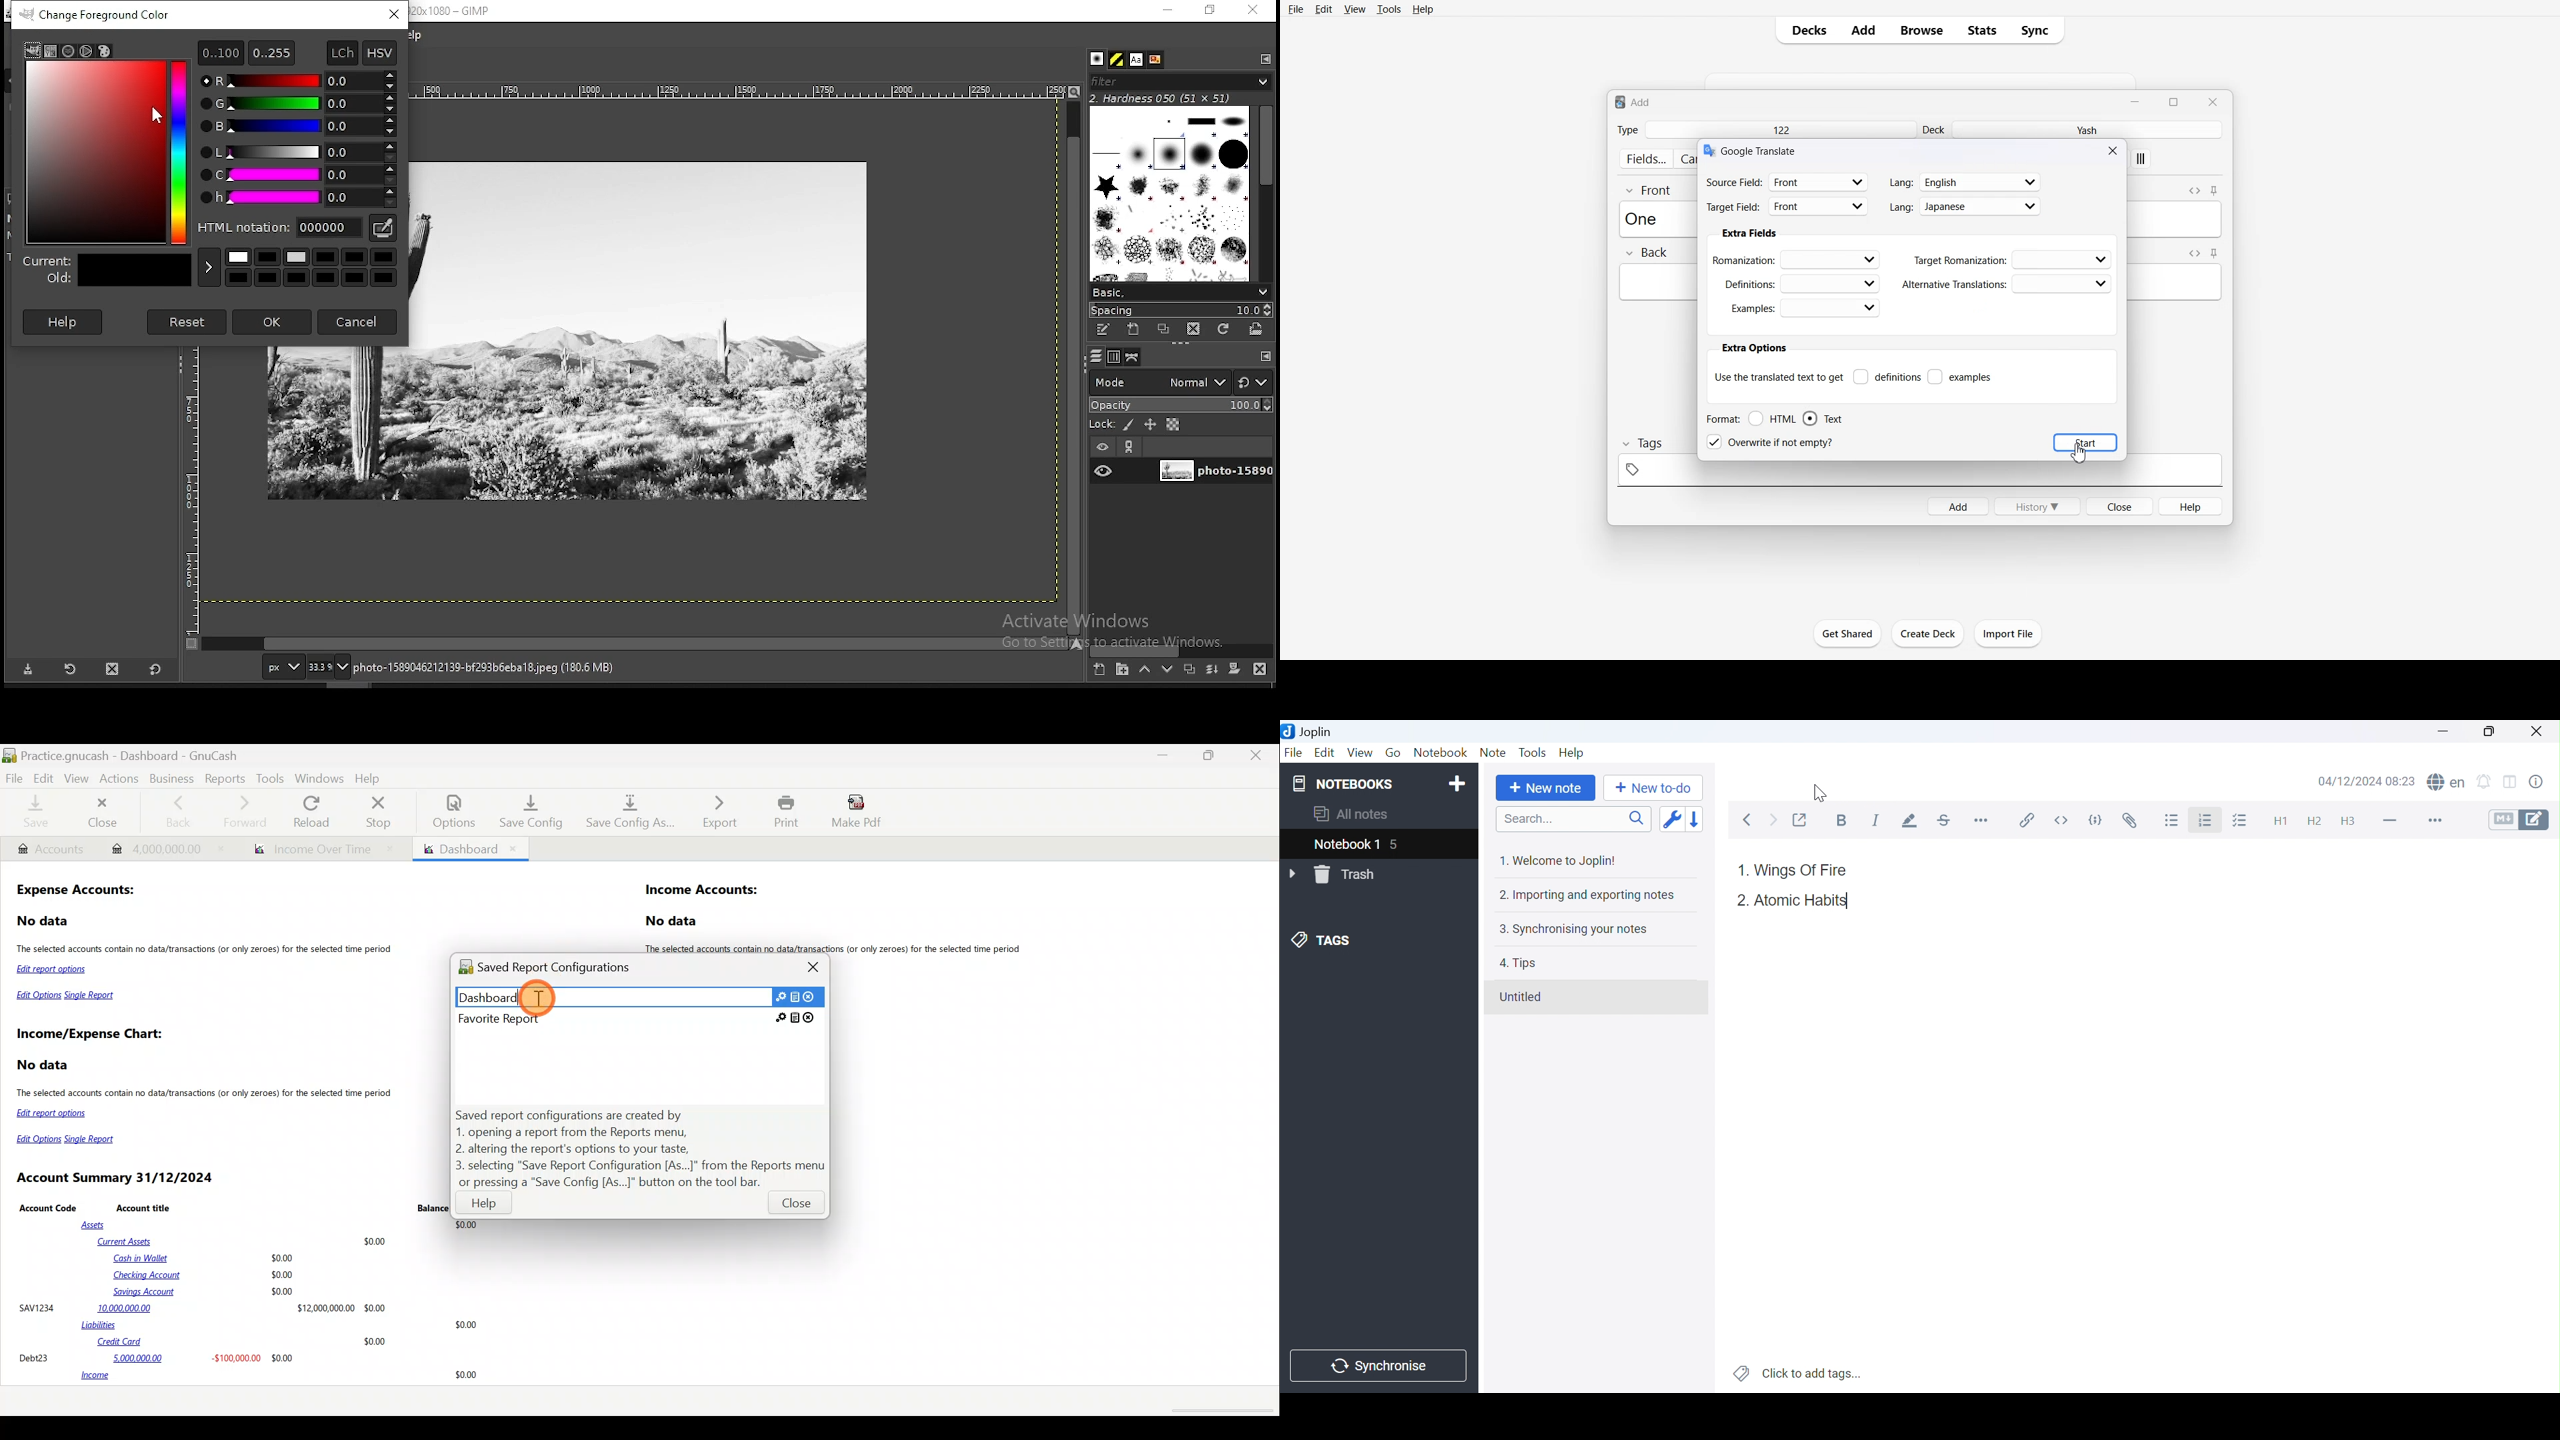  I want to click on layer visibility on/off, so click(1104, 471).